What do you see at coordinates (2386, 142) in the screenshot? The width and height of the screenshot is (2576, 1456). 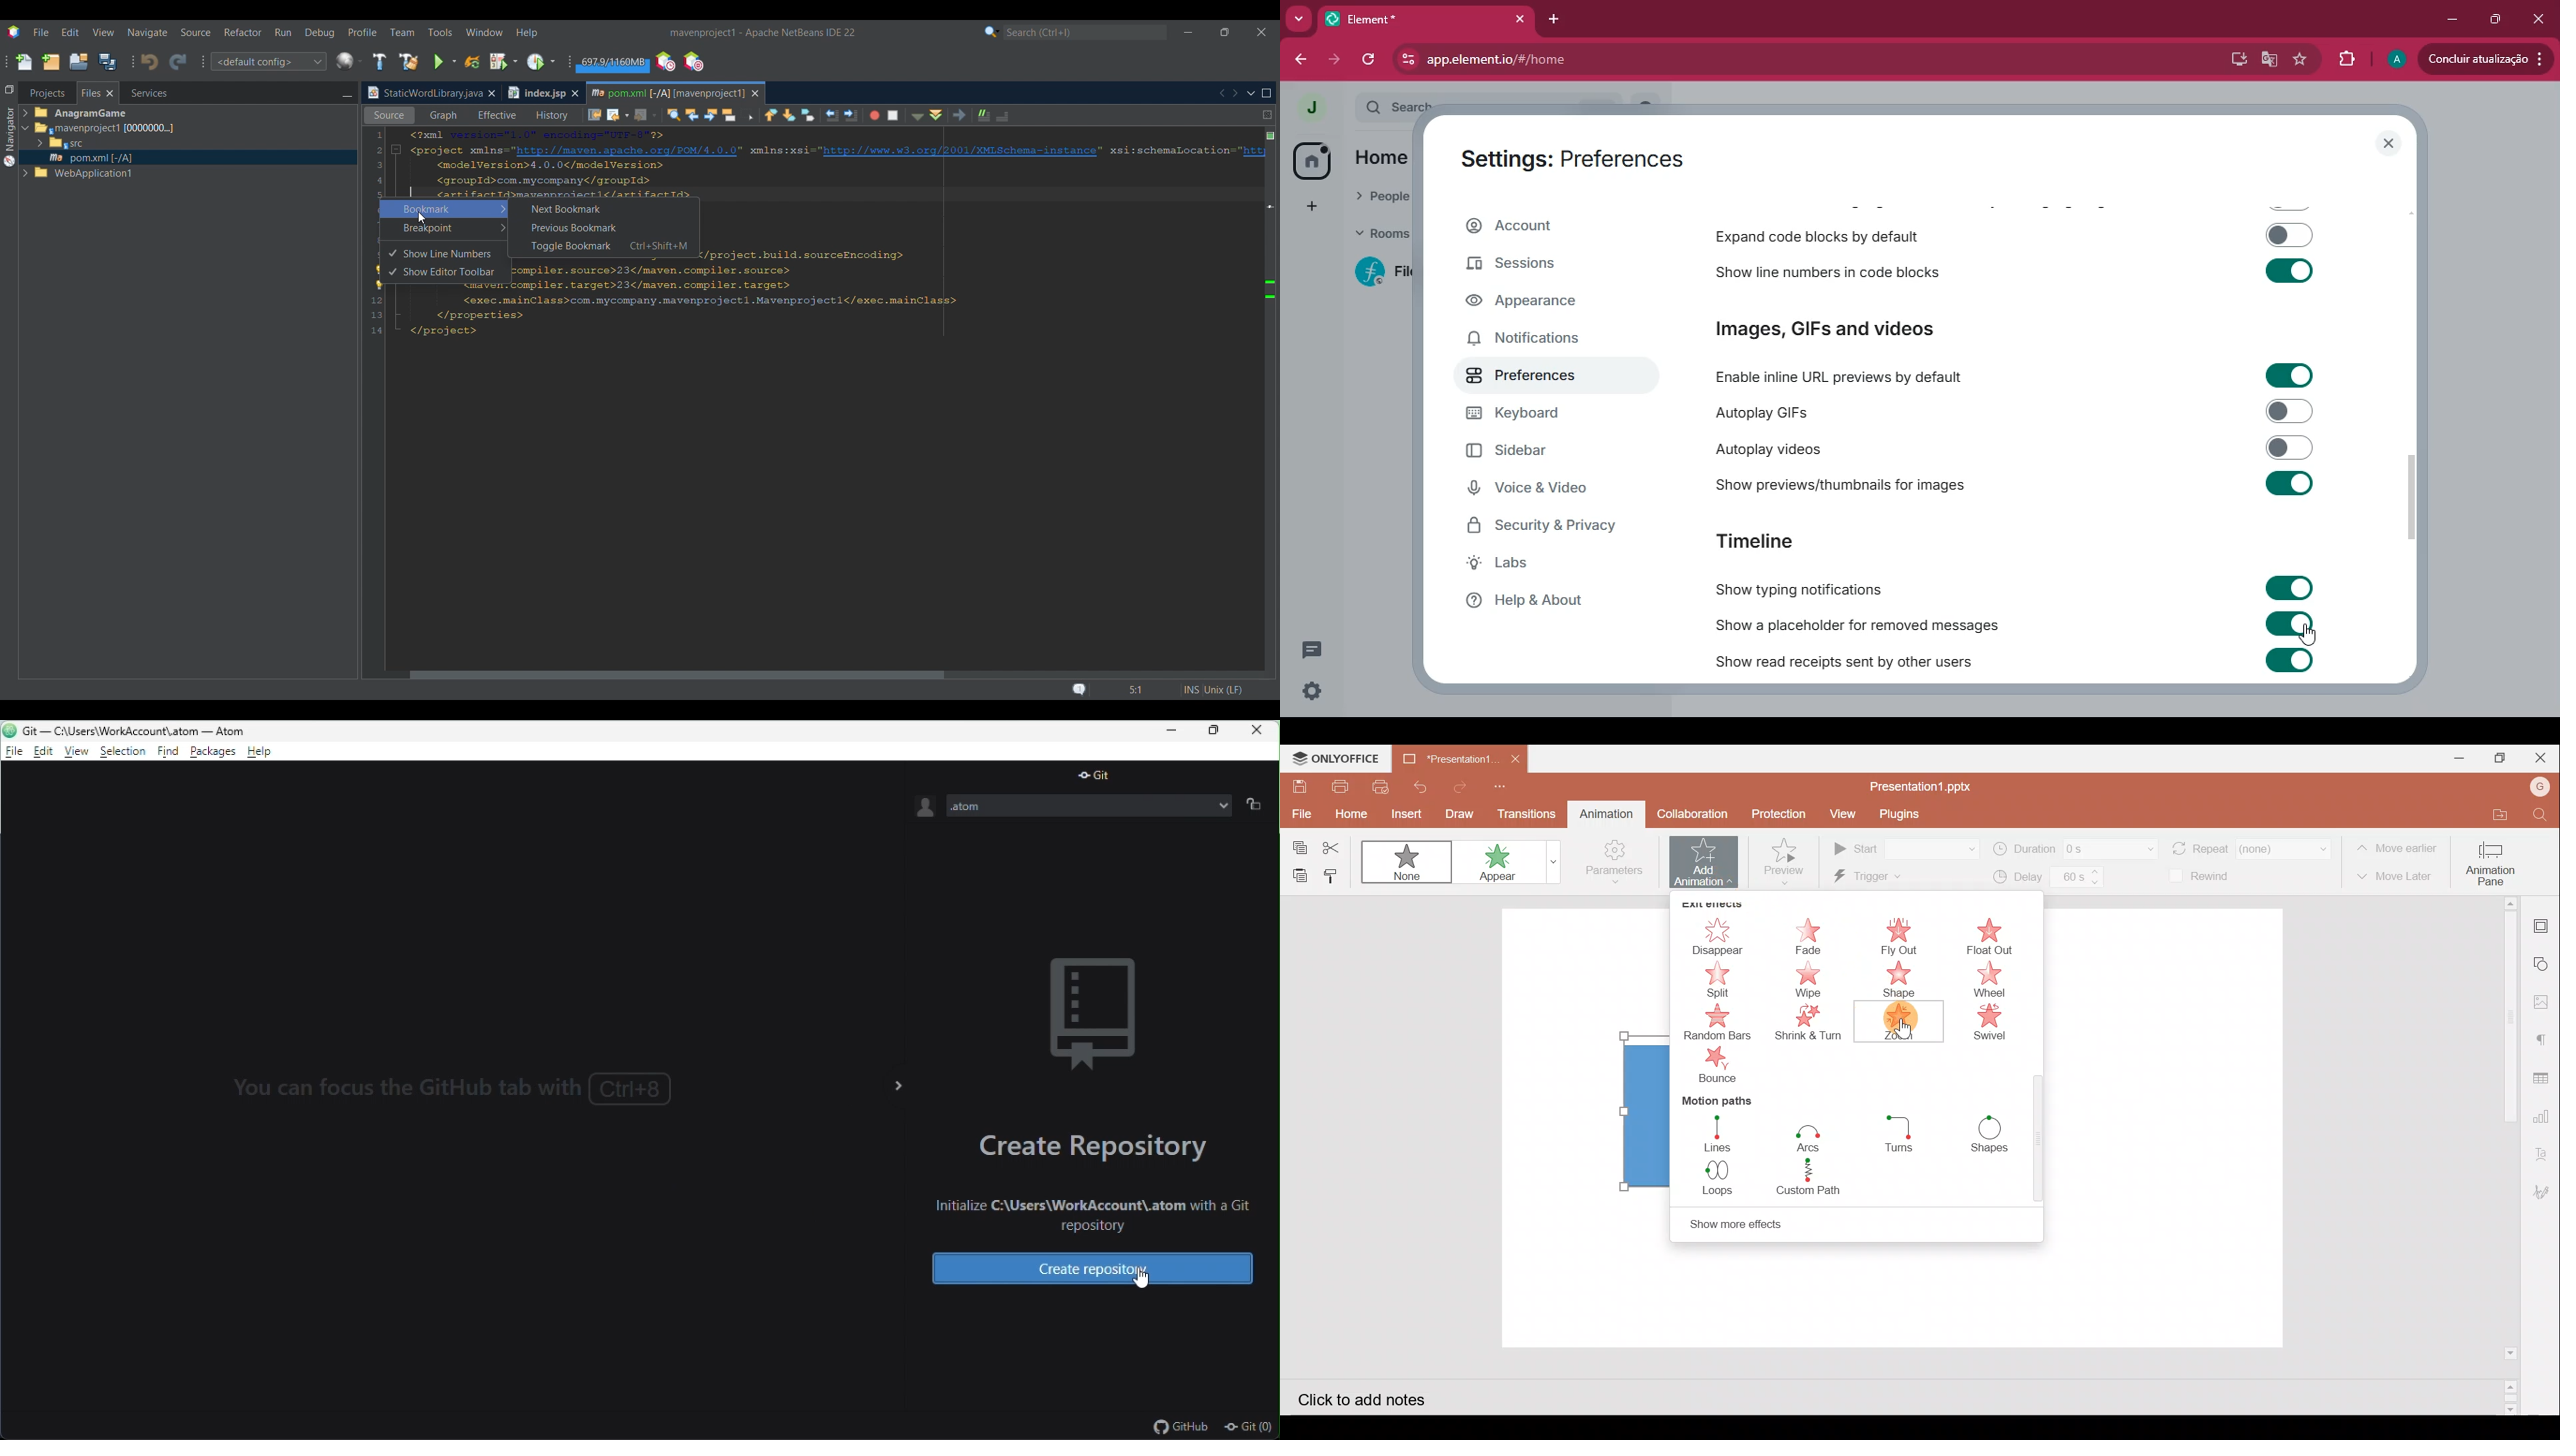 I see `close` at bounding box center [2386, 142].